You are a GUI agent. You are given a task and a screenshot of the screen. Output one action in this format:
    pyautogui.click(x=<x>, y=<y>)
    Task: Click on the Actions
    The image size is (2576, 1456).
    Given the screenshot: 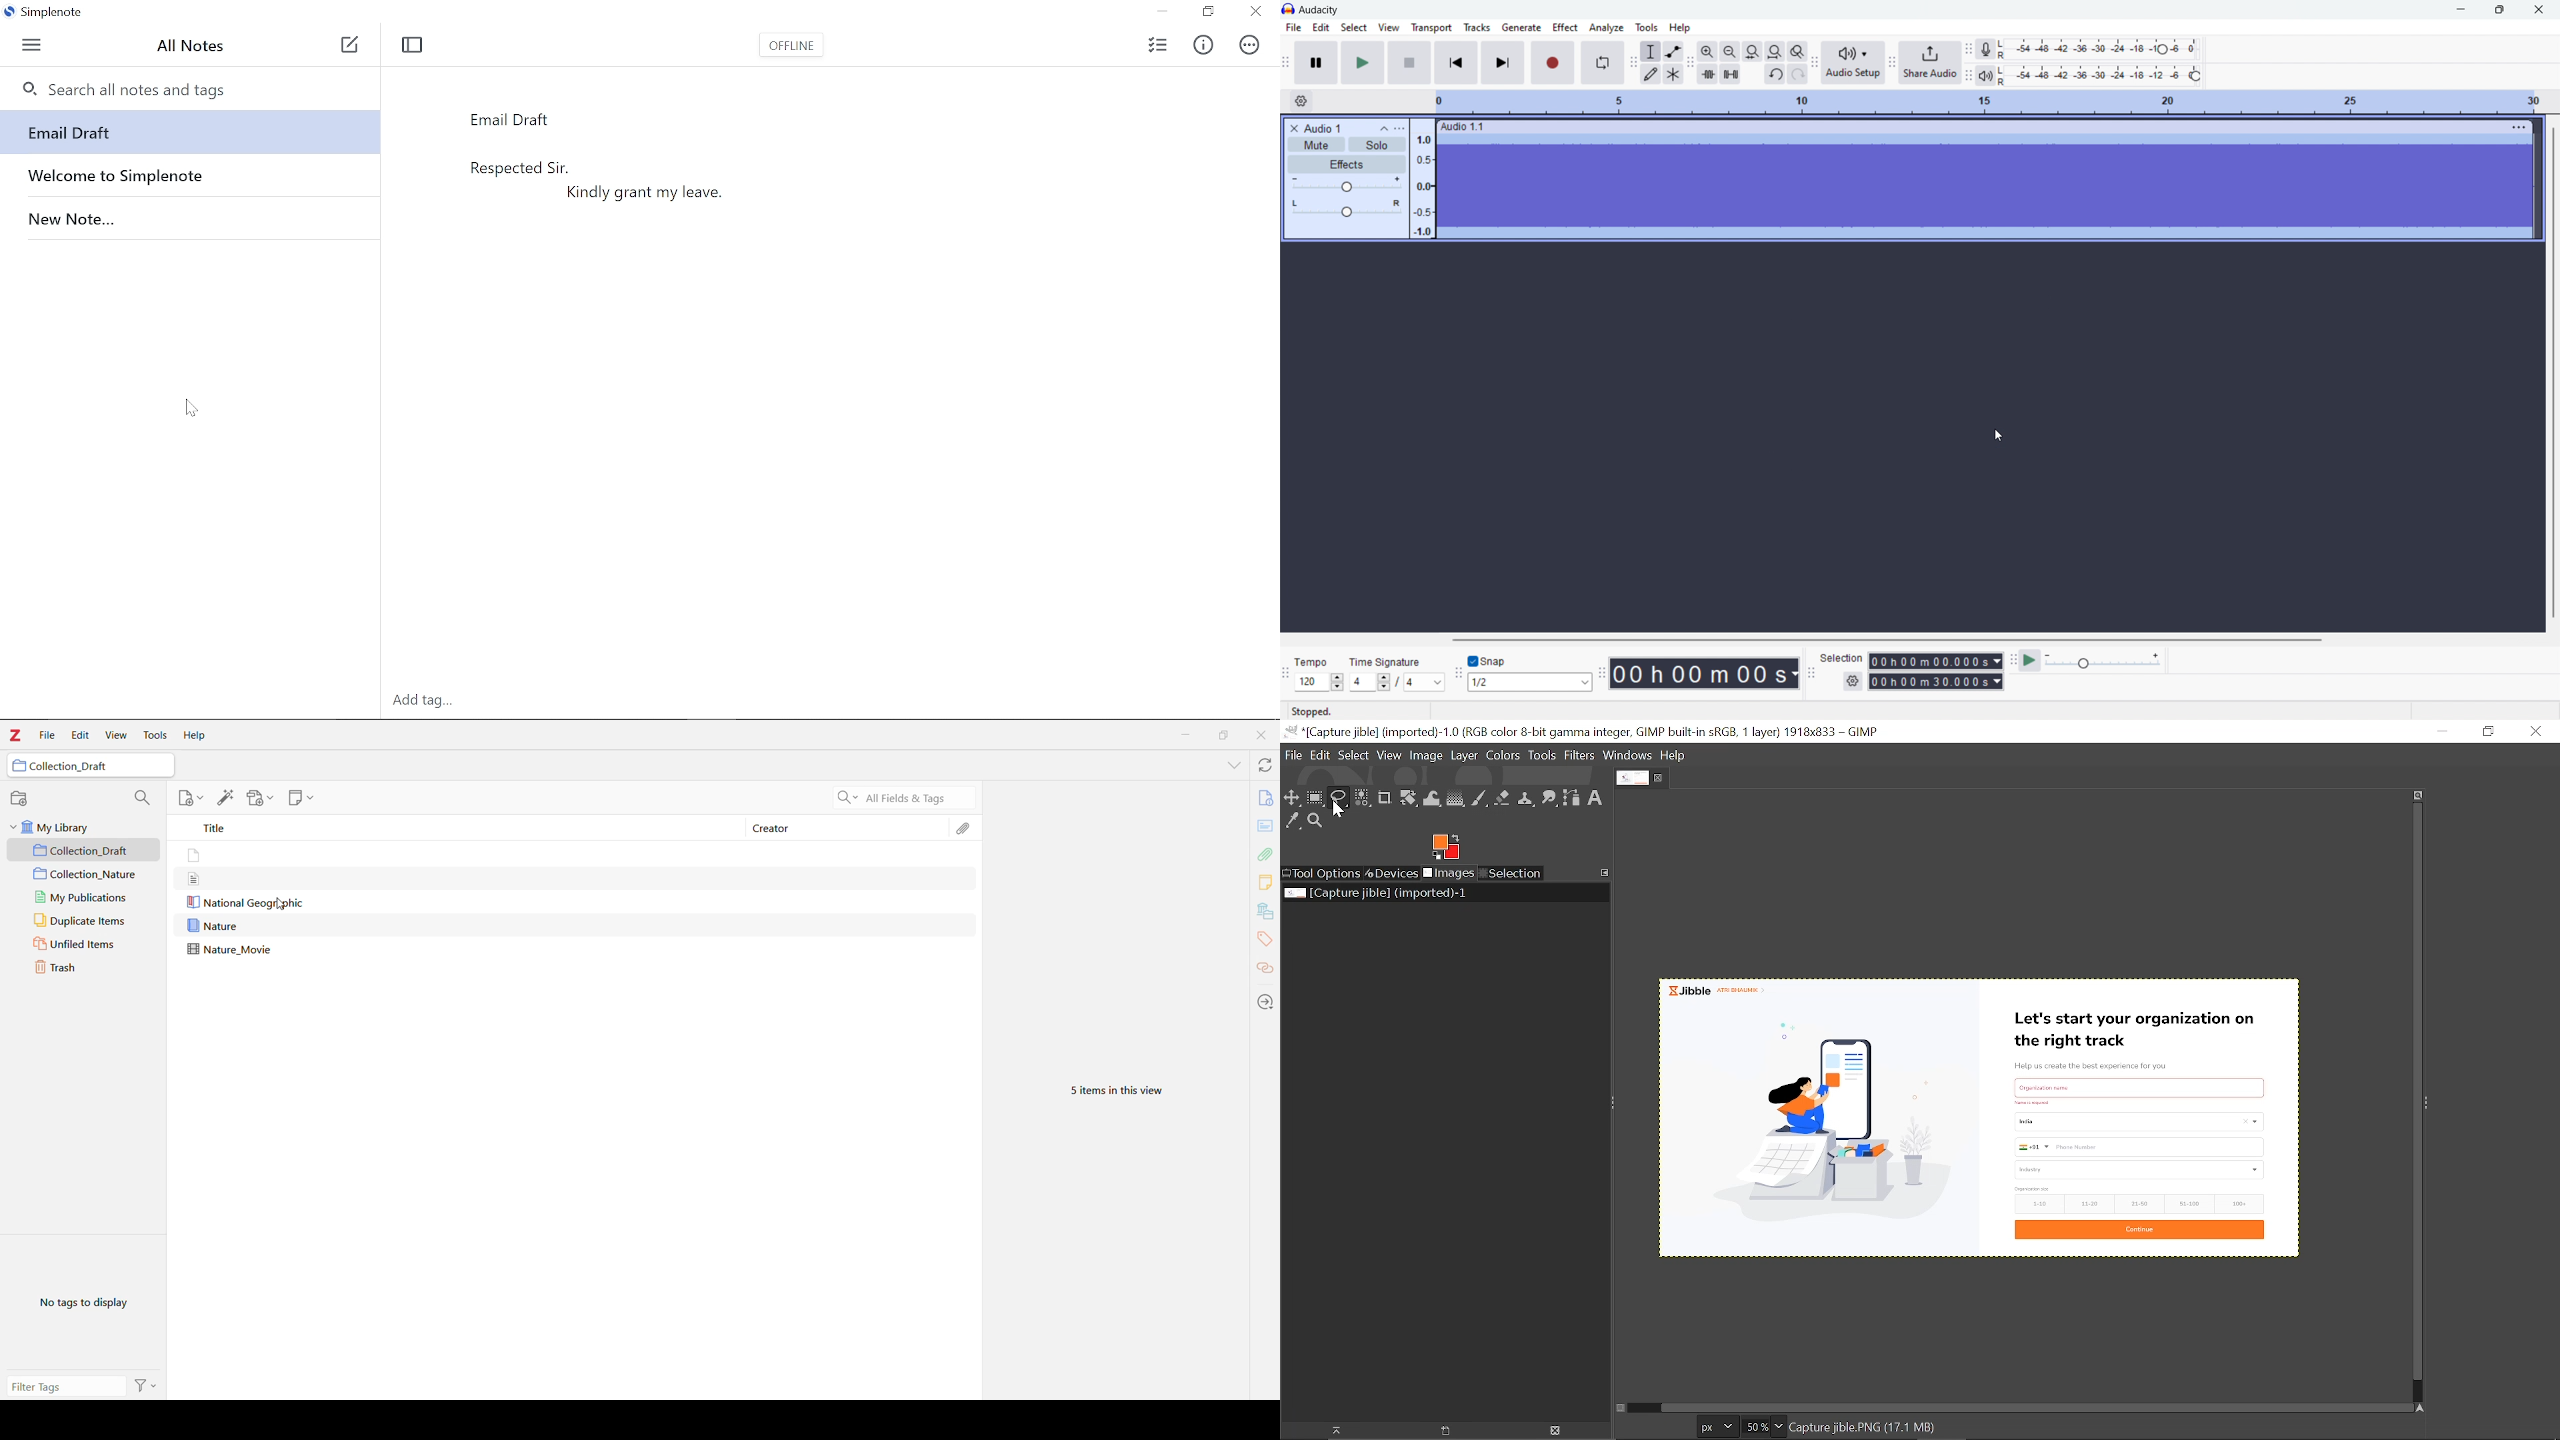 What is the action you would take?
    pyautogui.click(x=1246, y=45)
    